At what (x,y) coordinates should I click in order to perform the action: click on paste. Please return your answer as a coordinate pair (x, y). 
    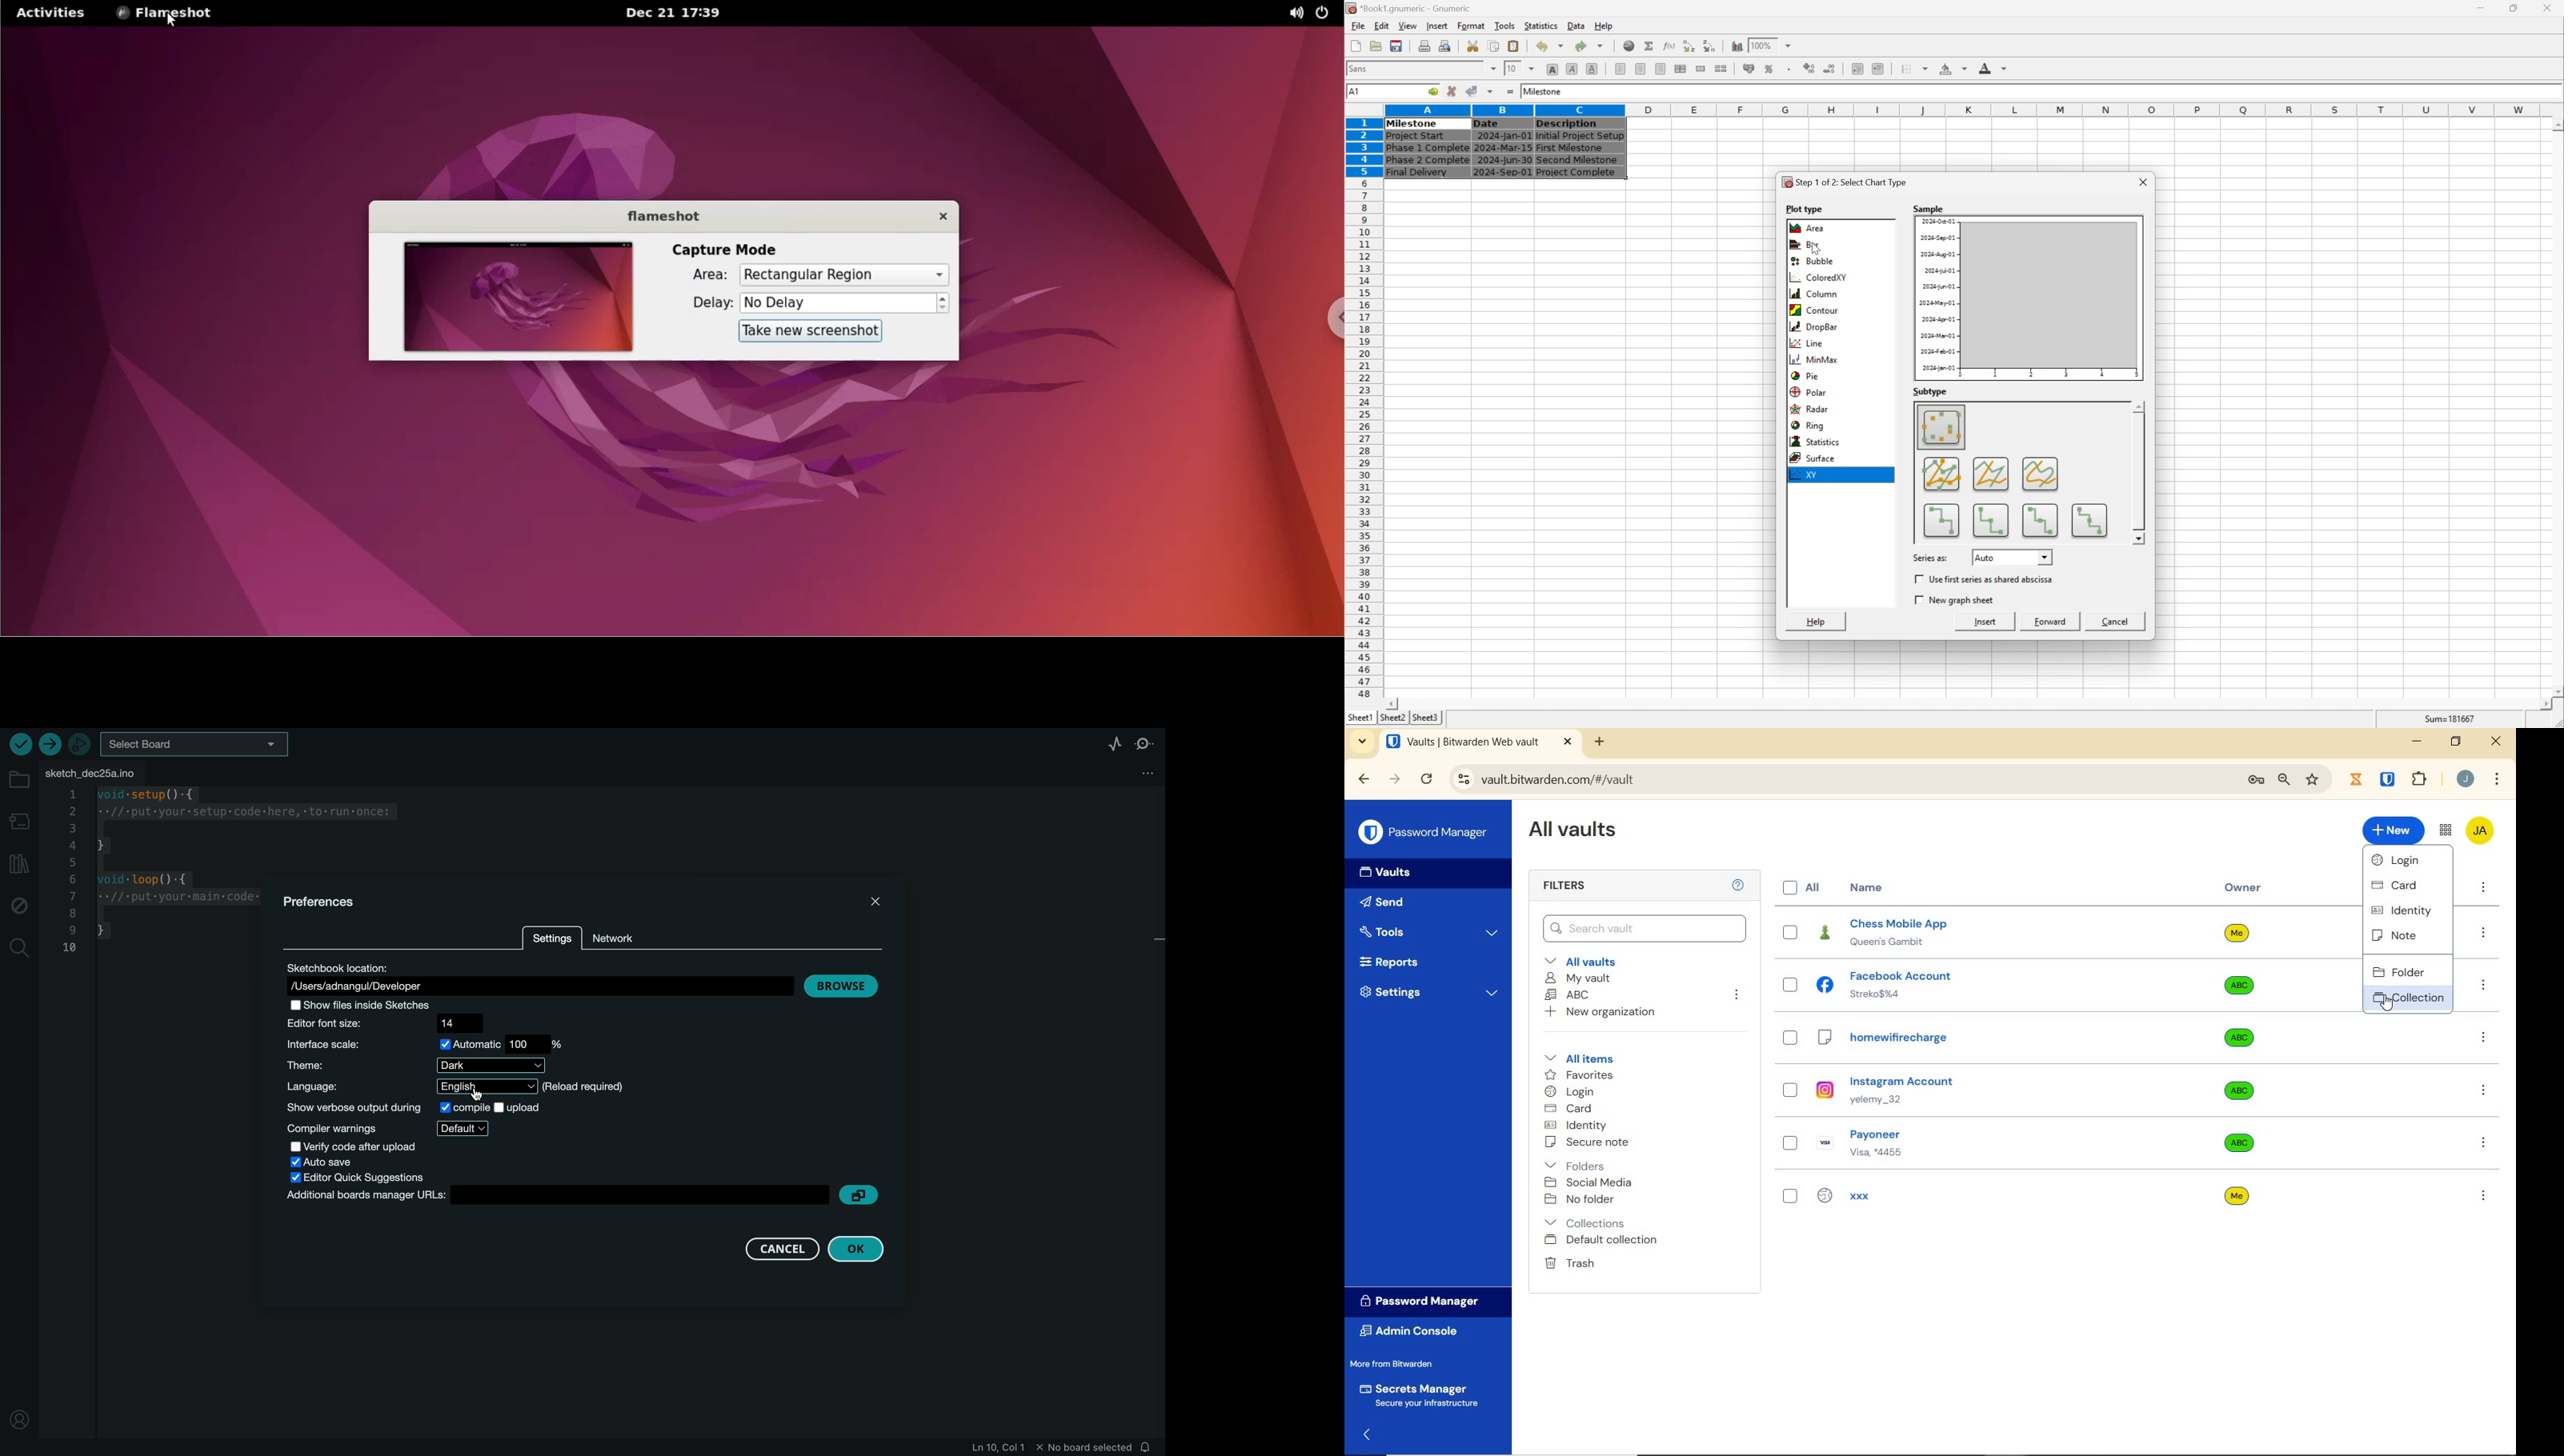
    Looking at the image, I should click on (1514, 46).